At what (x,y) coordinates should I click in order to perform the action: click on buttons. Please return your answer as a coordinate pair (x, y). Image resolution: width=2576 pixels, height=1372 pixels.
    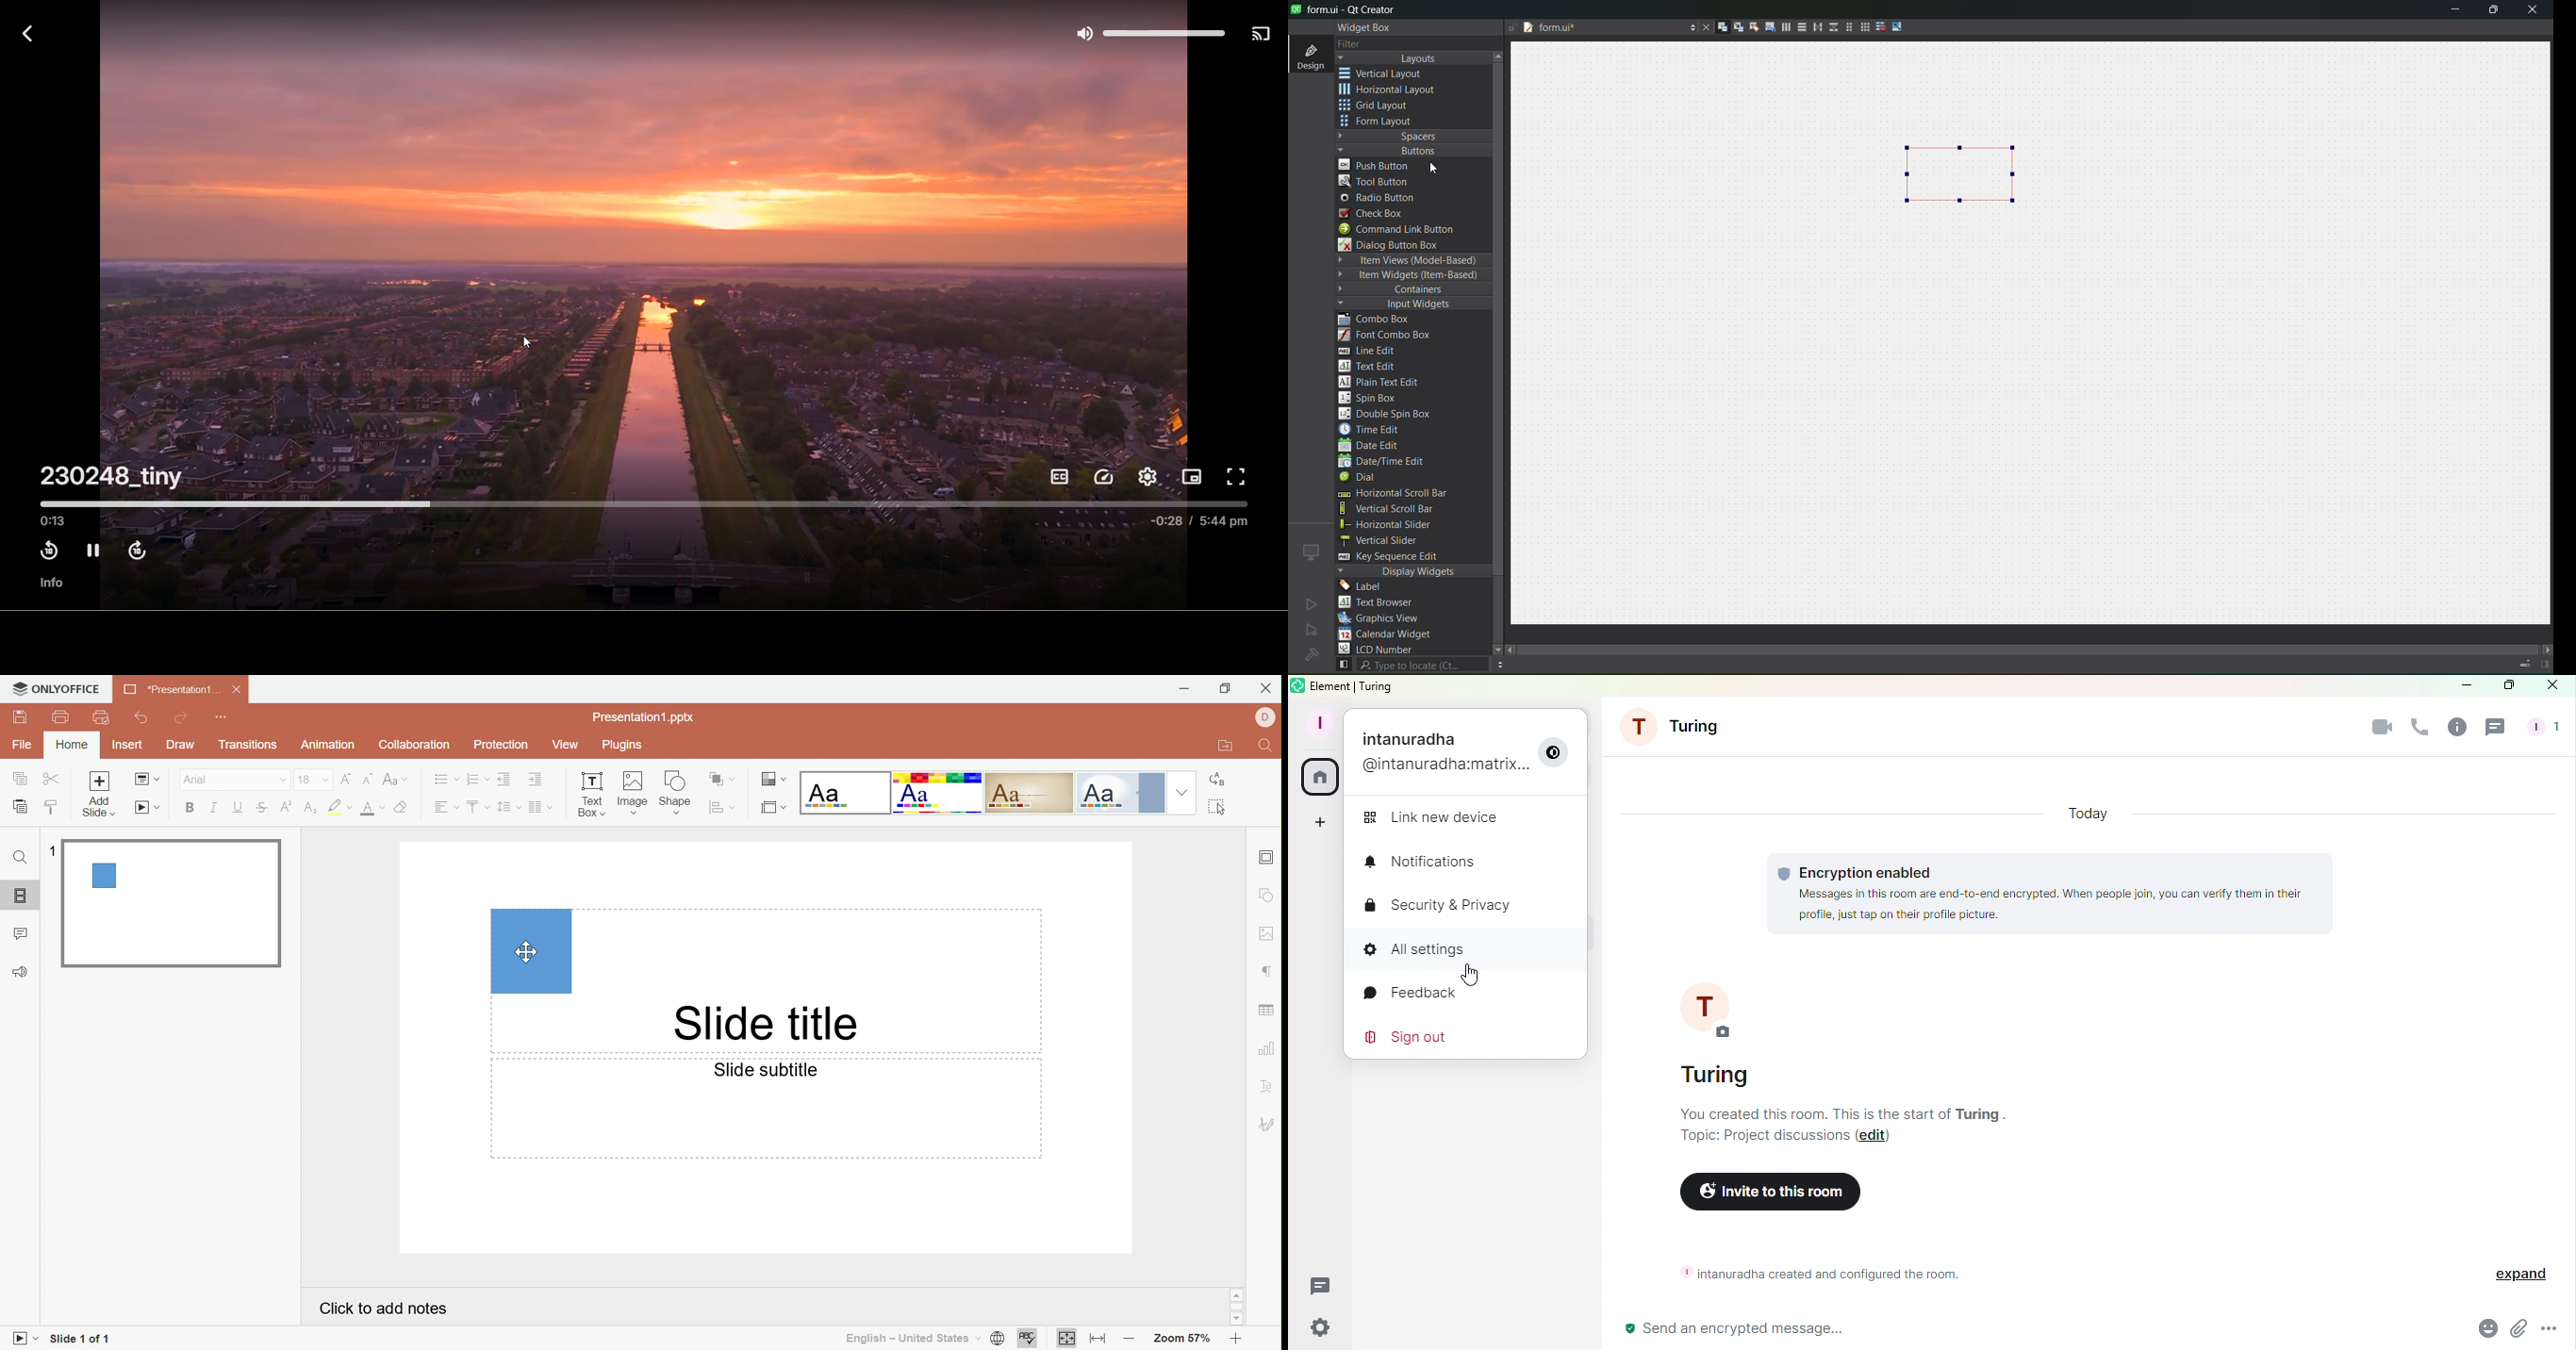
    Looking at the image, I should click on (1411, 150).